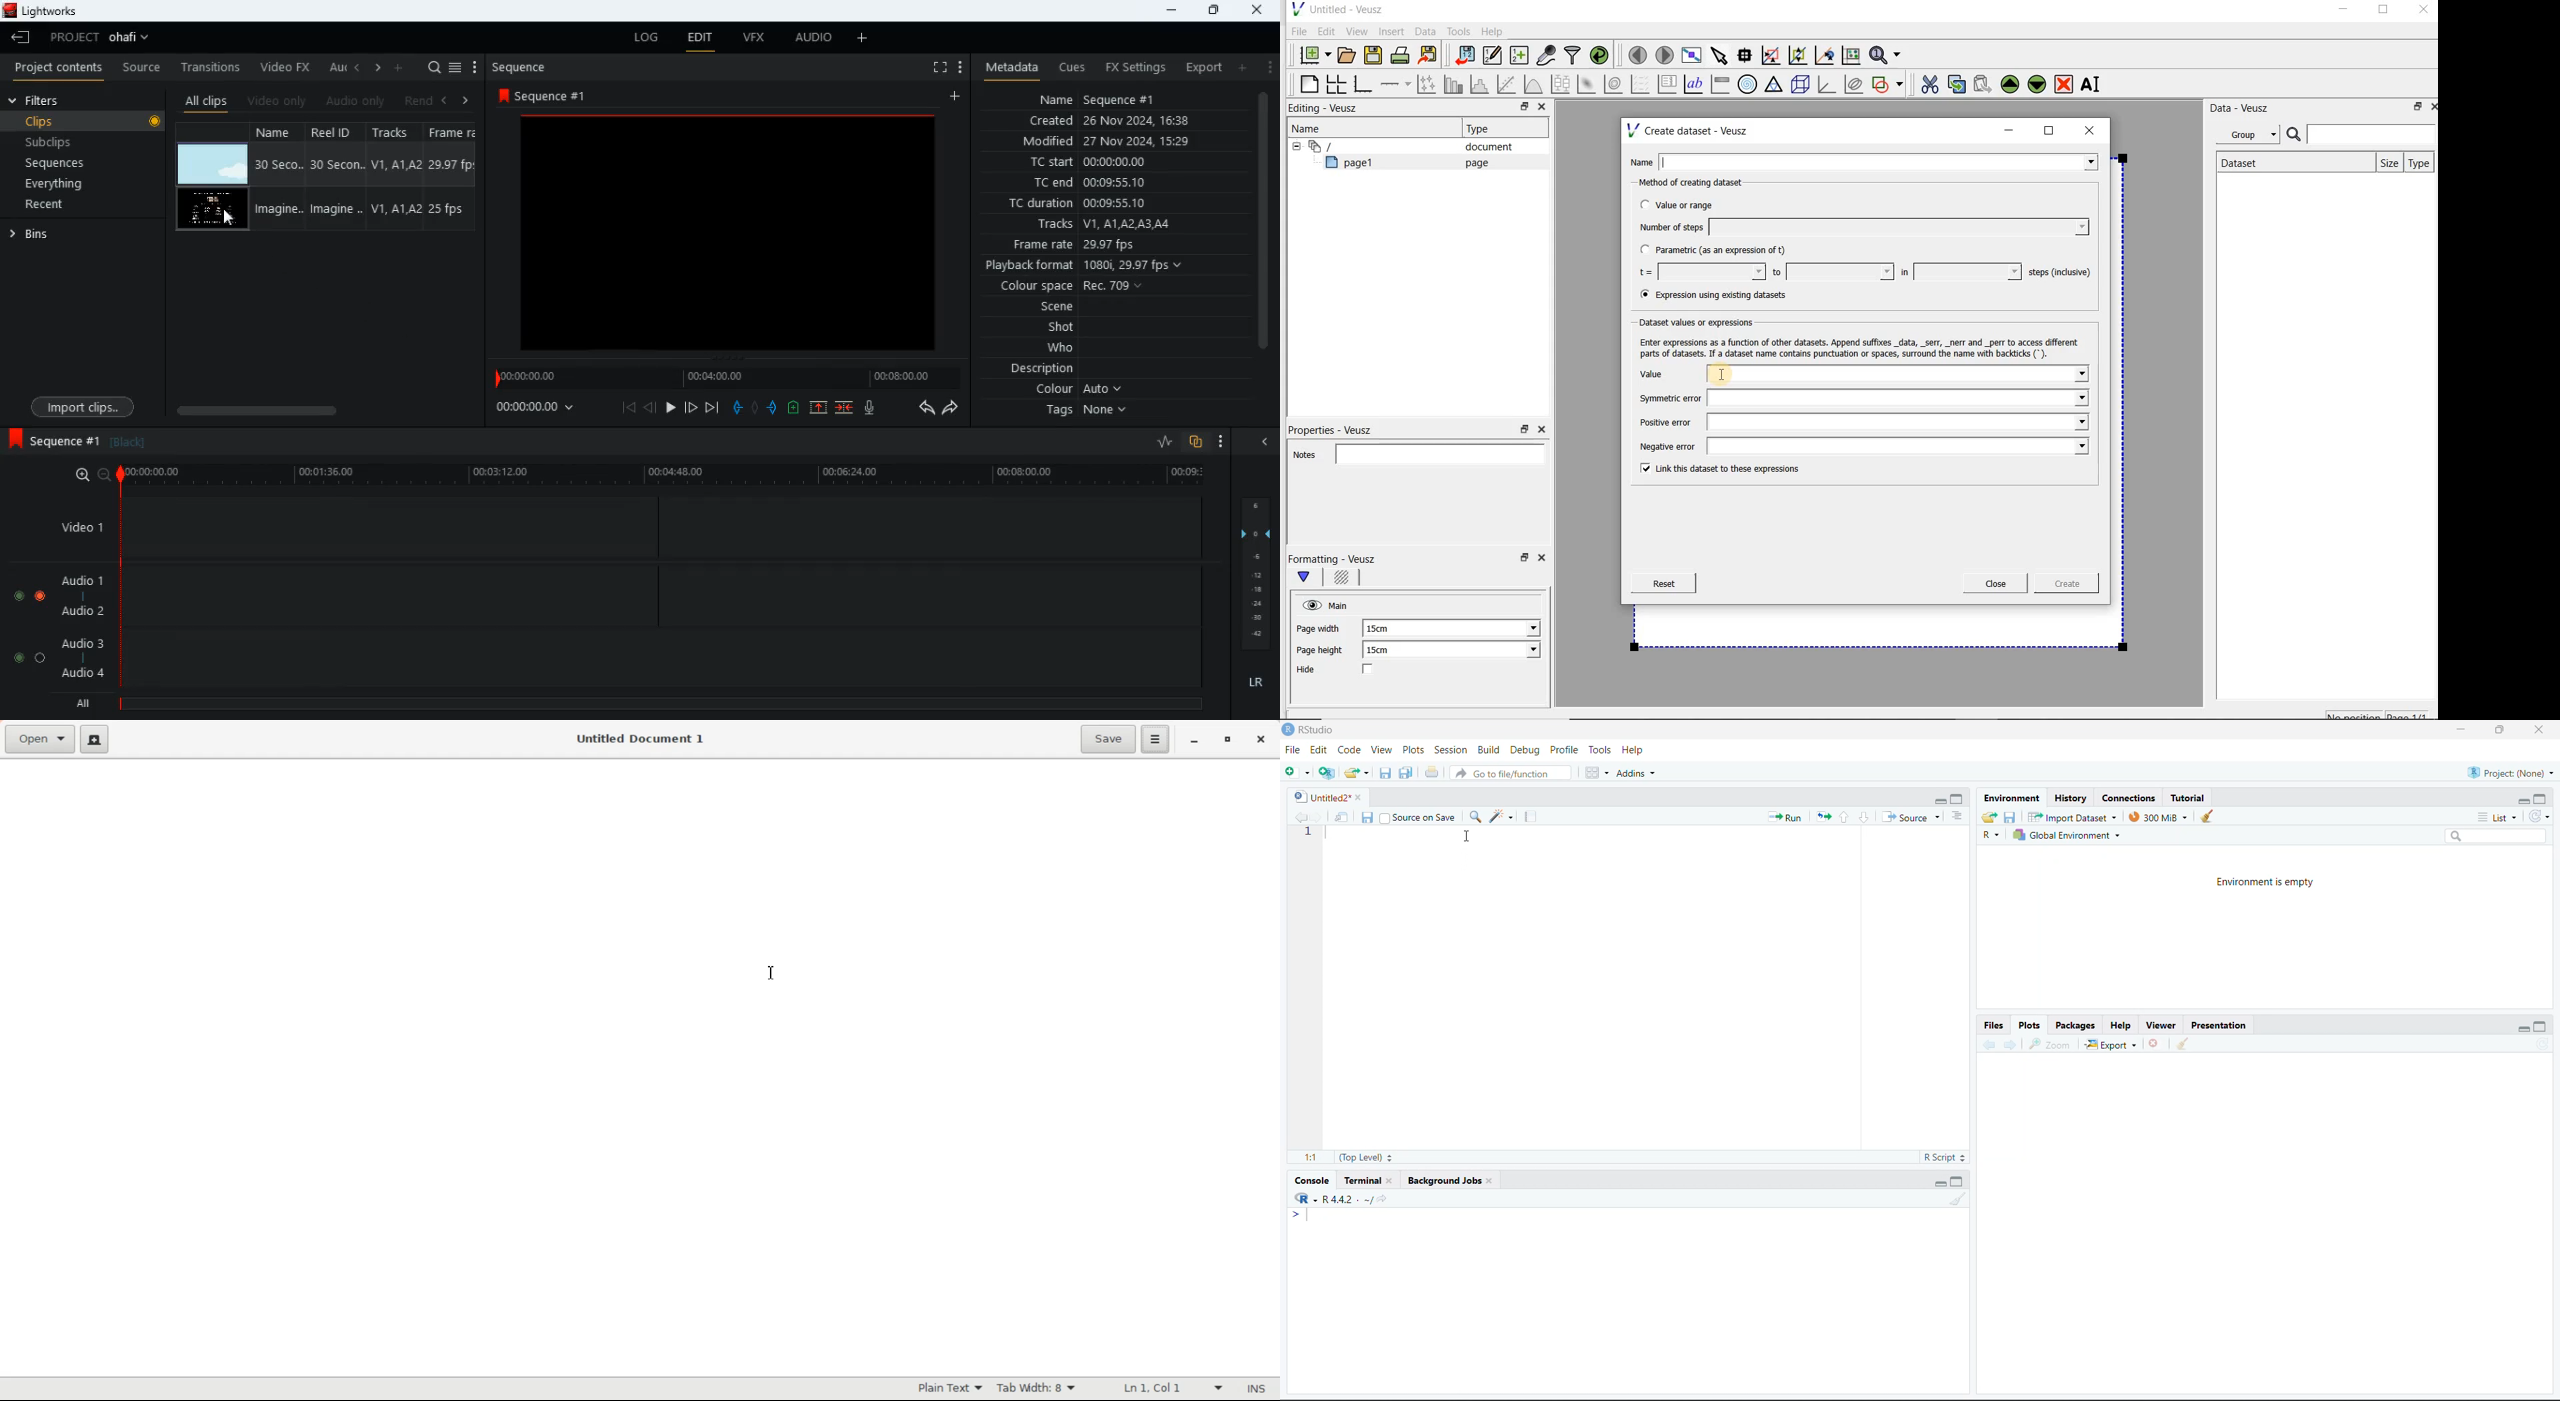 The height and width of the screenshot is (1428, 2576). Describe the element at coordinates (278, 101) in the screenshot. I see `video only` at that location.